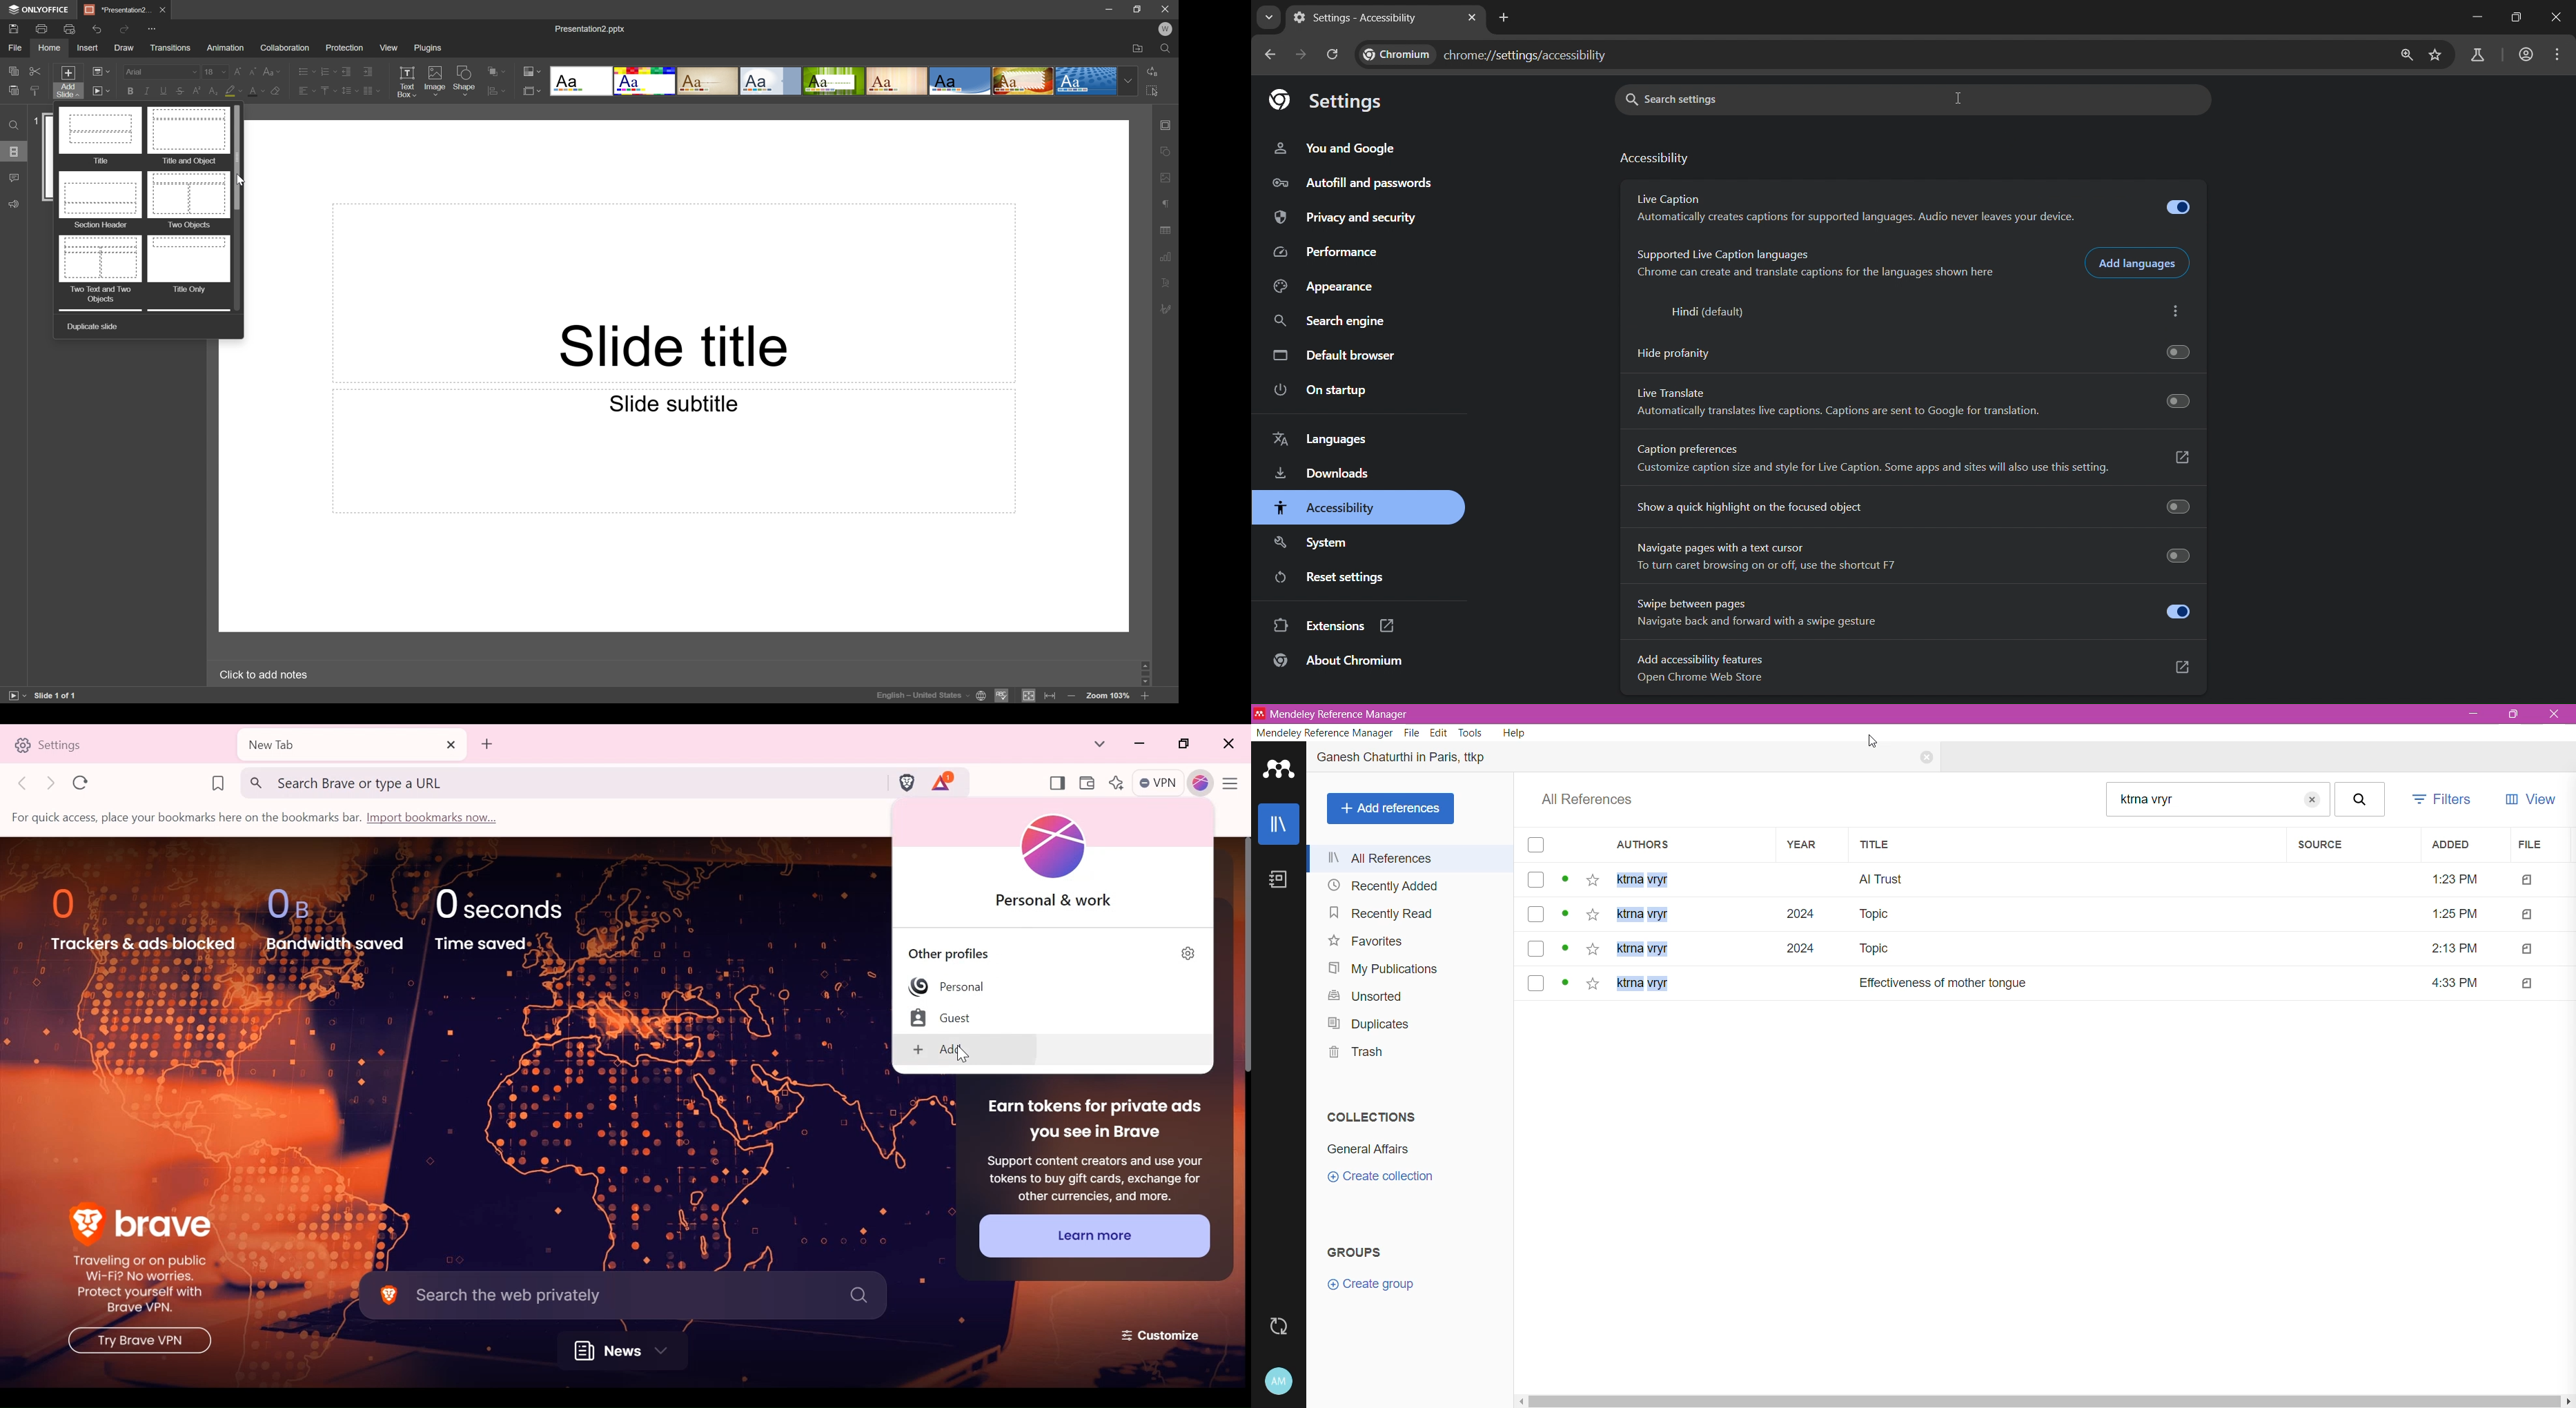 The image size is (2576, 1428). I want to click on Recently Read, so click(1382, 915).